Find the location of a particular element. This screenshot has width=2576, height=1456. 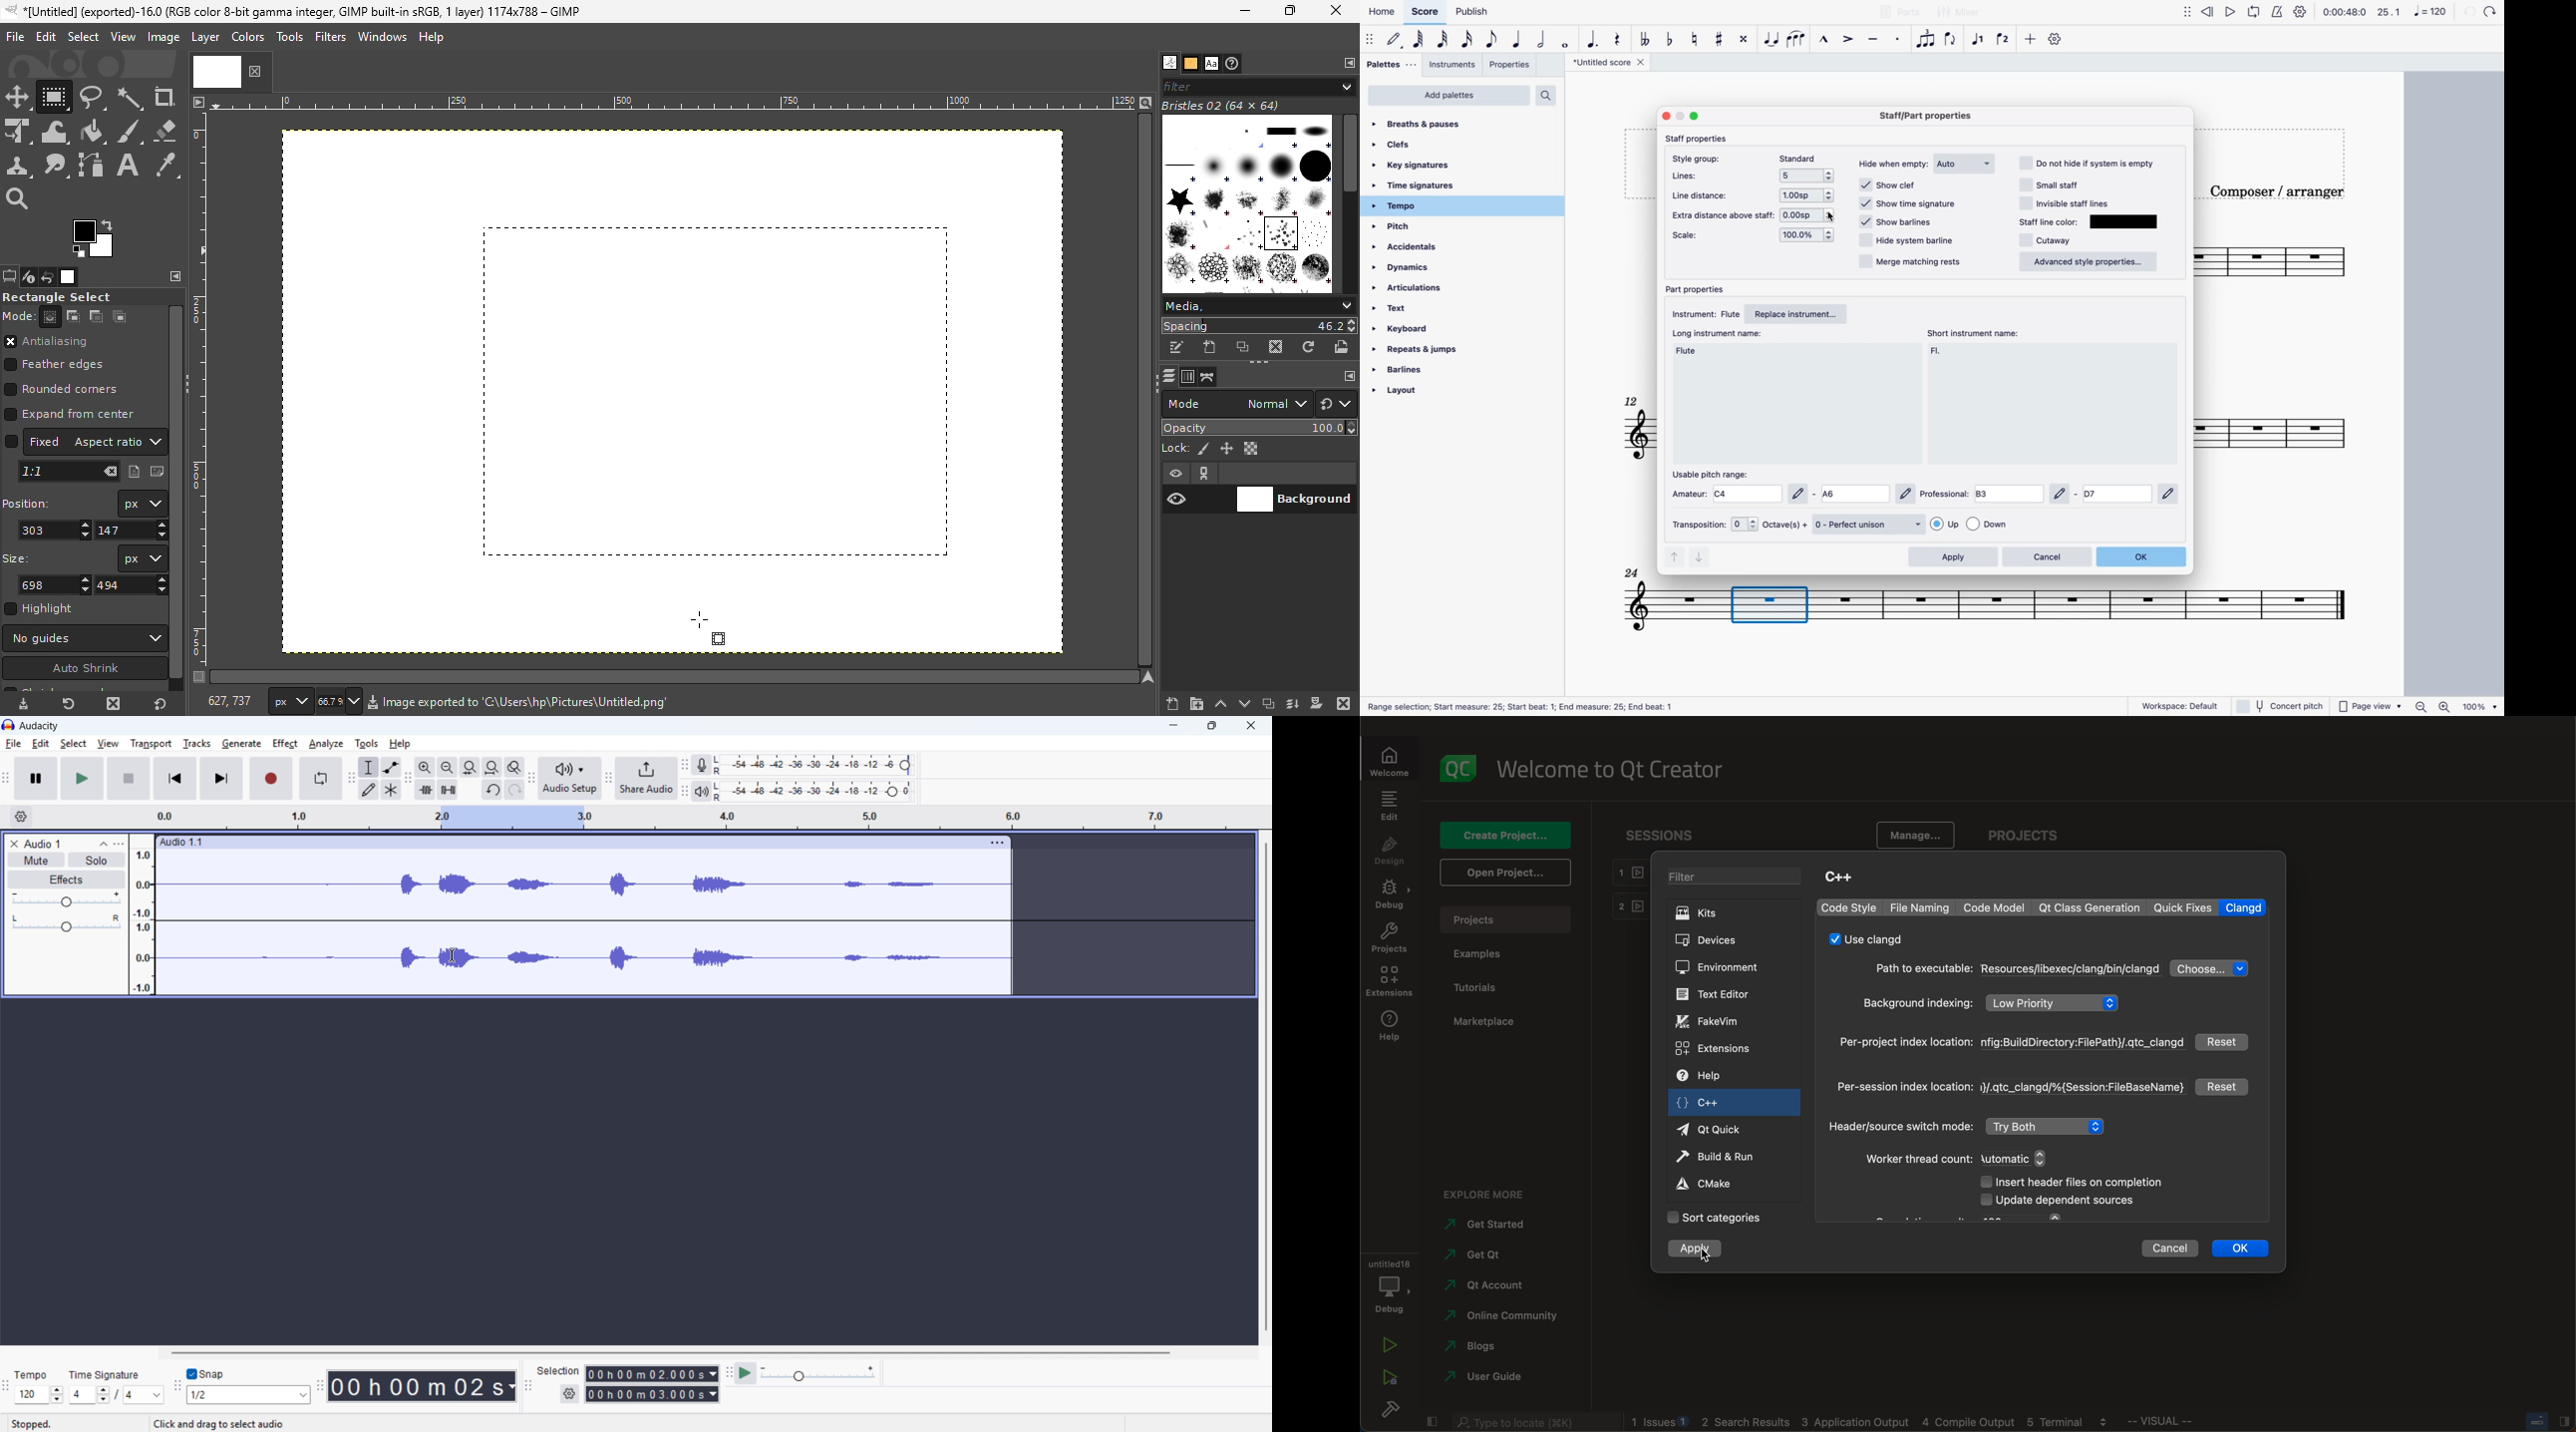

cutaway is located at coordinates (2052, 241).